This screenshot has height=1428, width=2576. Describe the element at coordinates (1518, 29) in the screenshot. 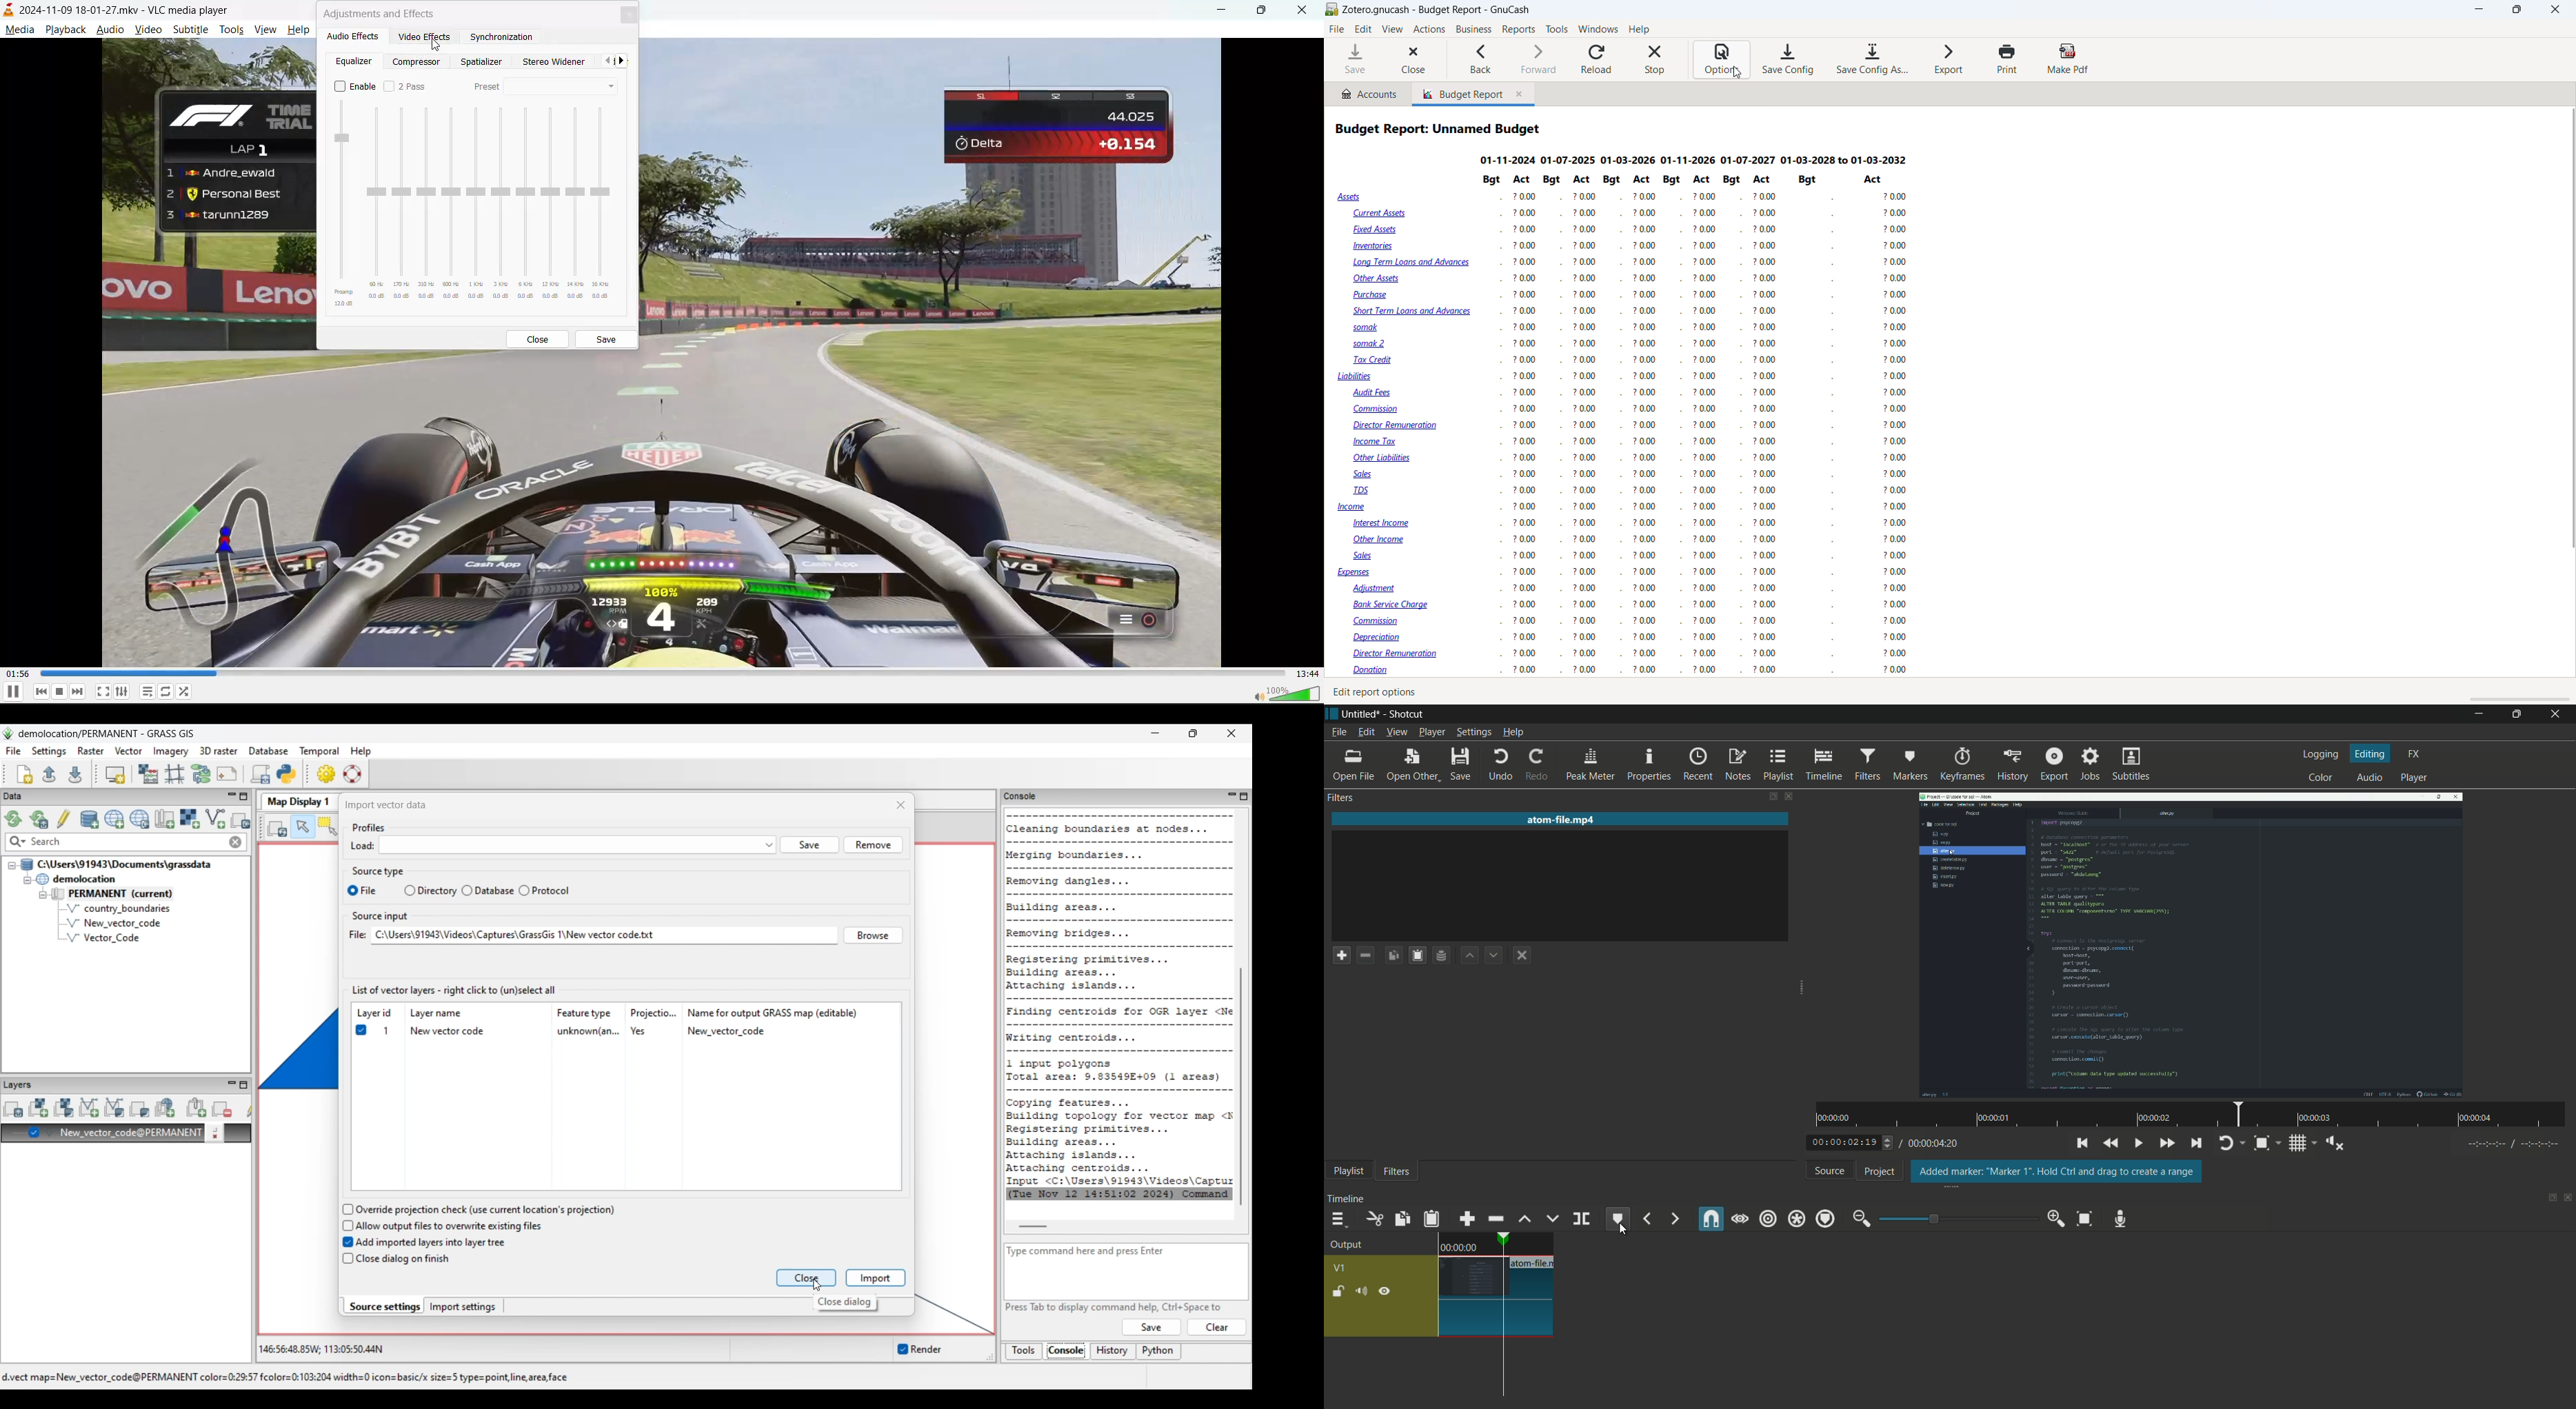

I see `reports` at that location.